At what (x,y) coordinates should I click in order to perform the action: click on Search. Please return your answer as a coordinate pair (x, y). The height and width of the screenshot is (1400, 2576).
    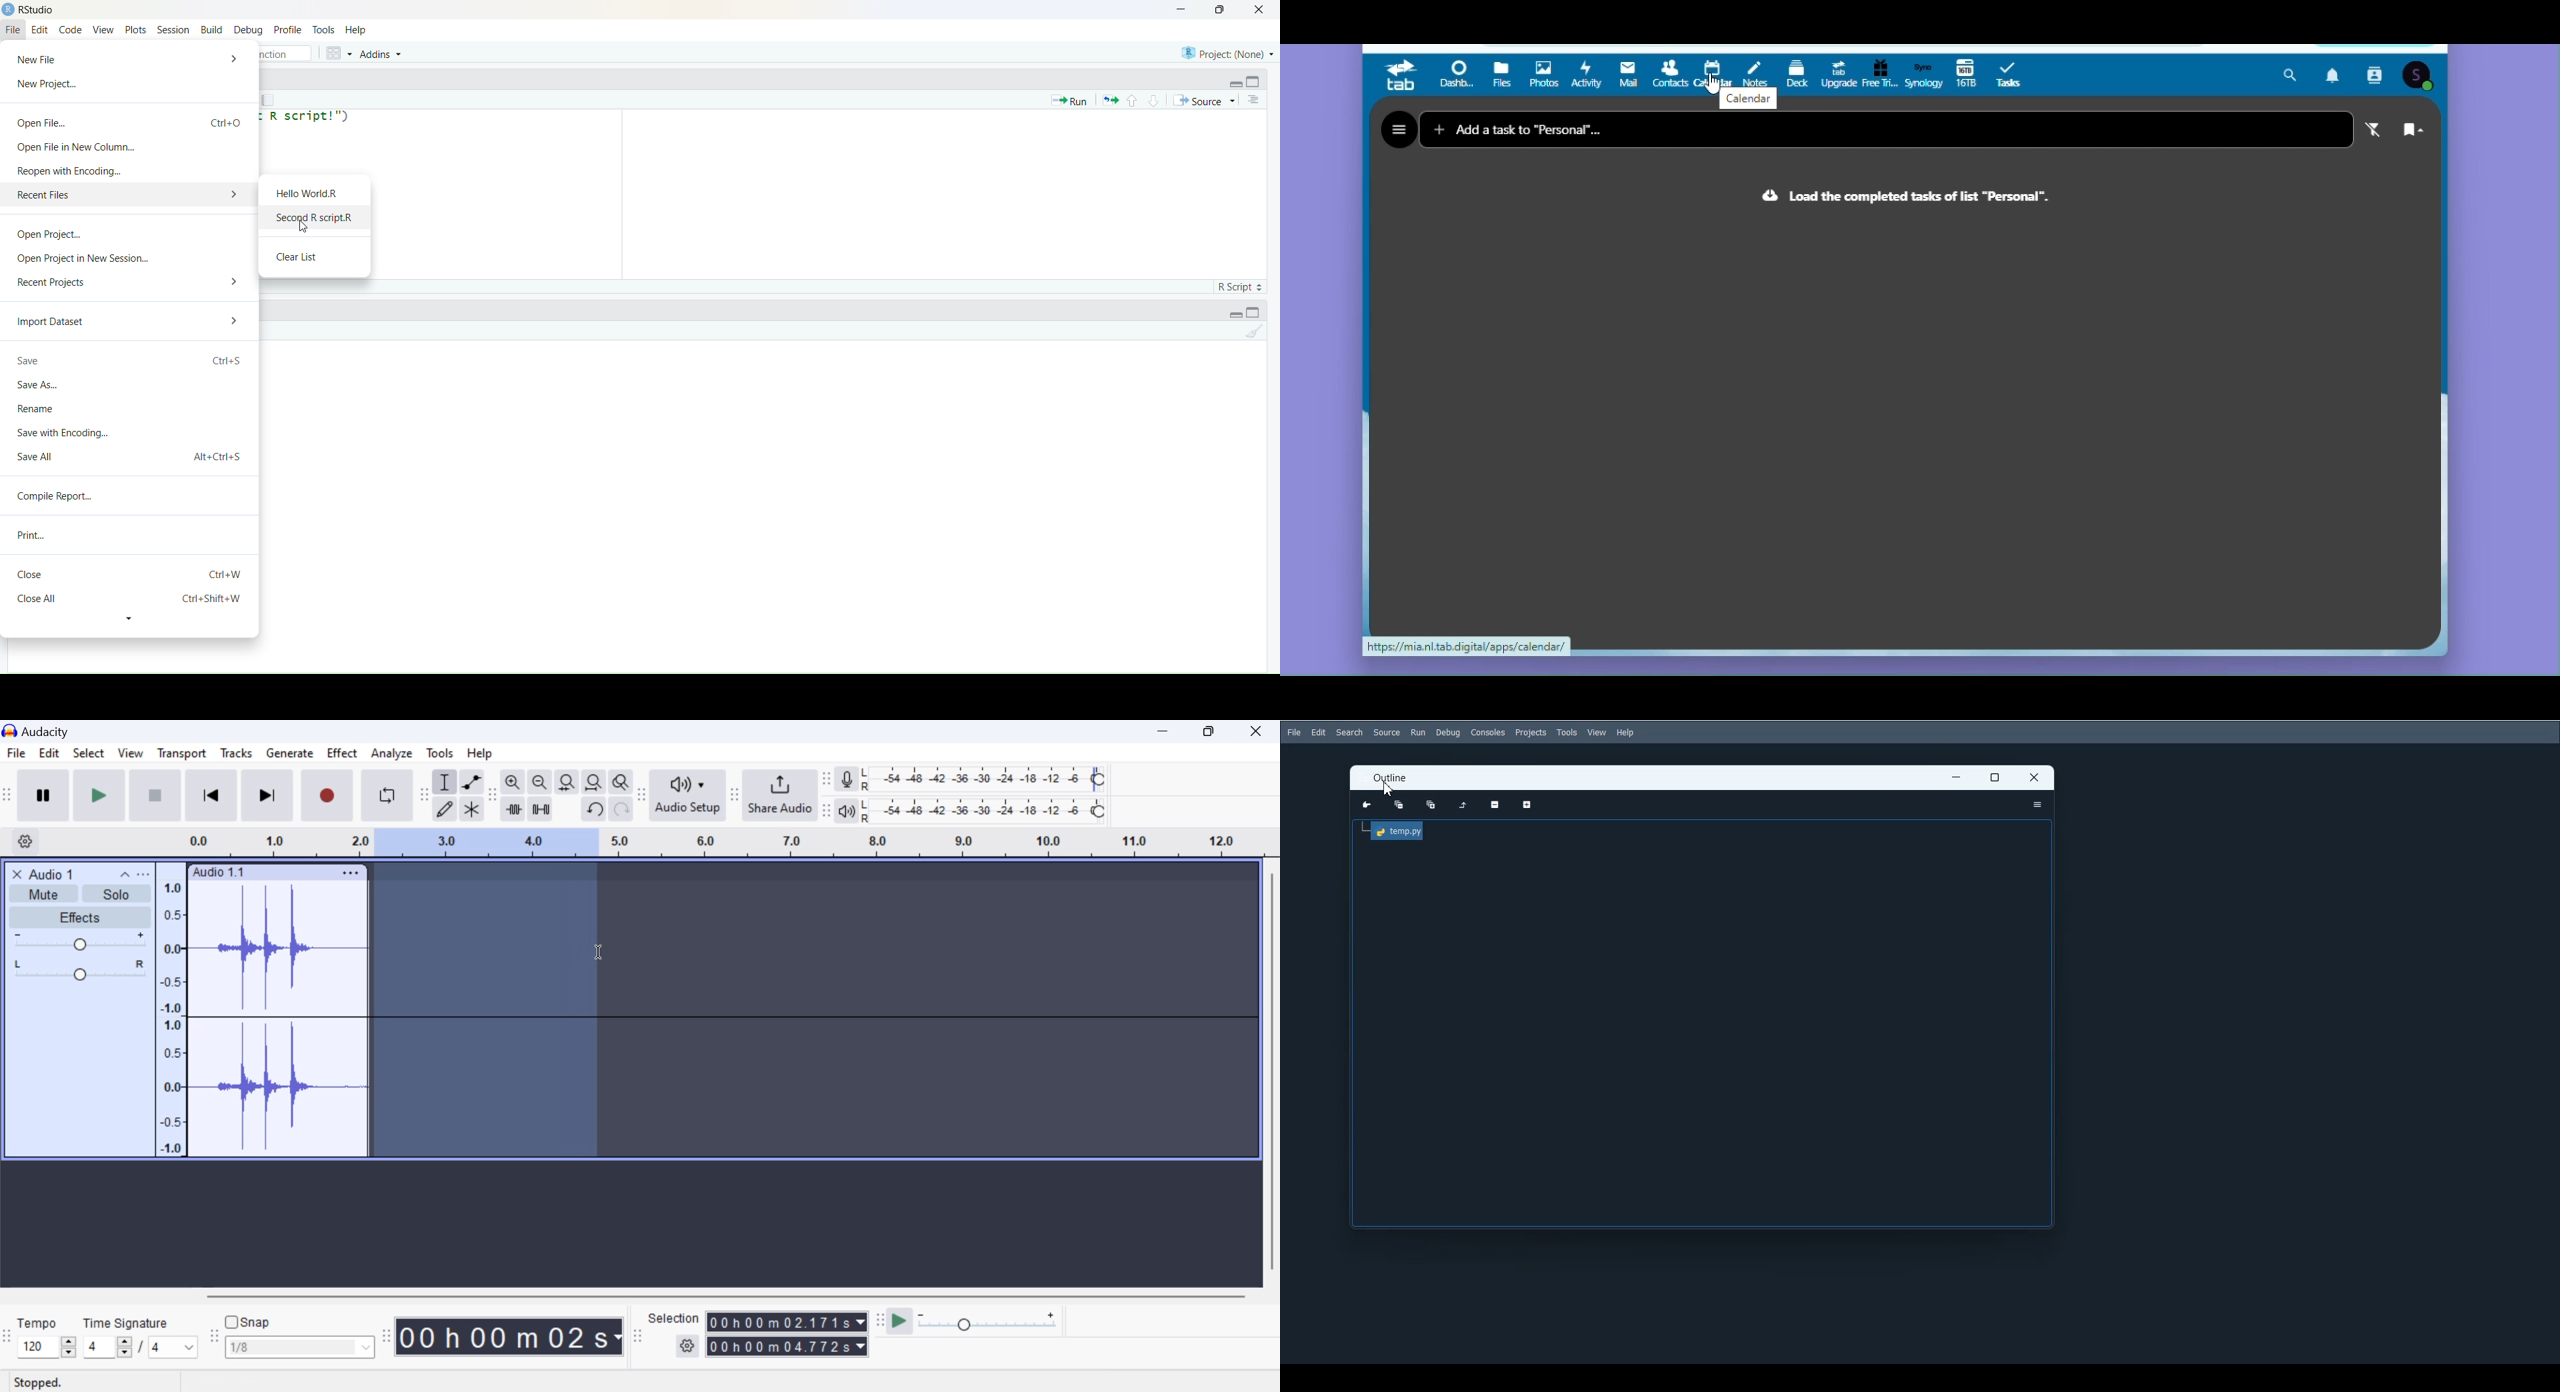
    Looking at the image, I should click on (1349, 732).